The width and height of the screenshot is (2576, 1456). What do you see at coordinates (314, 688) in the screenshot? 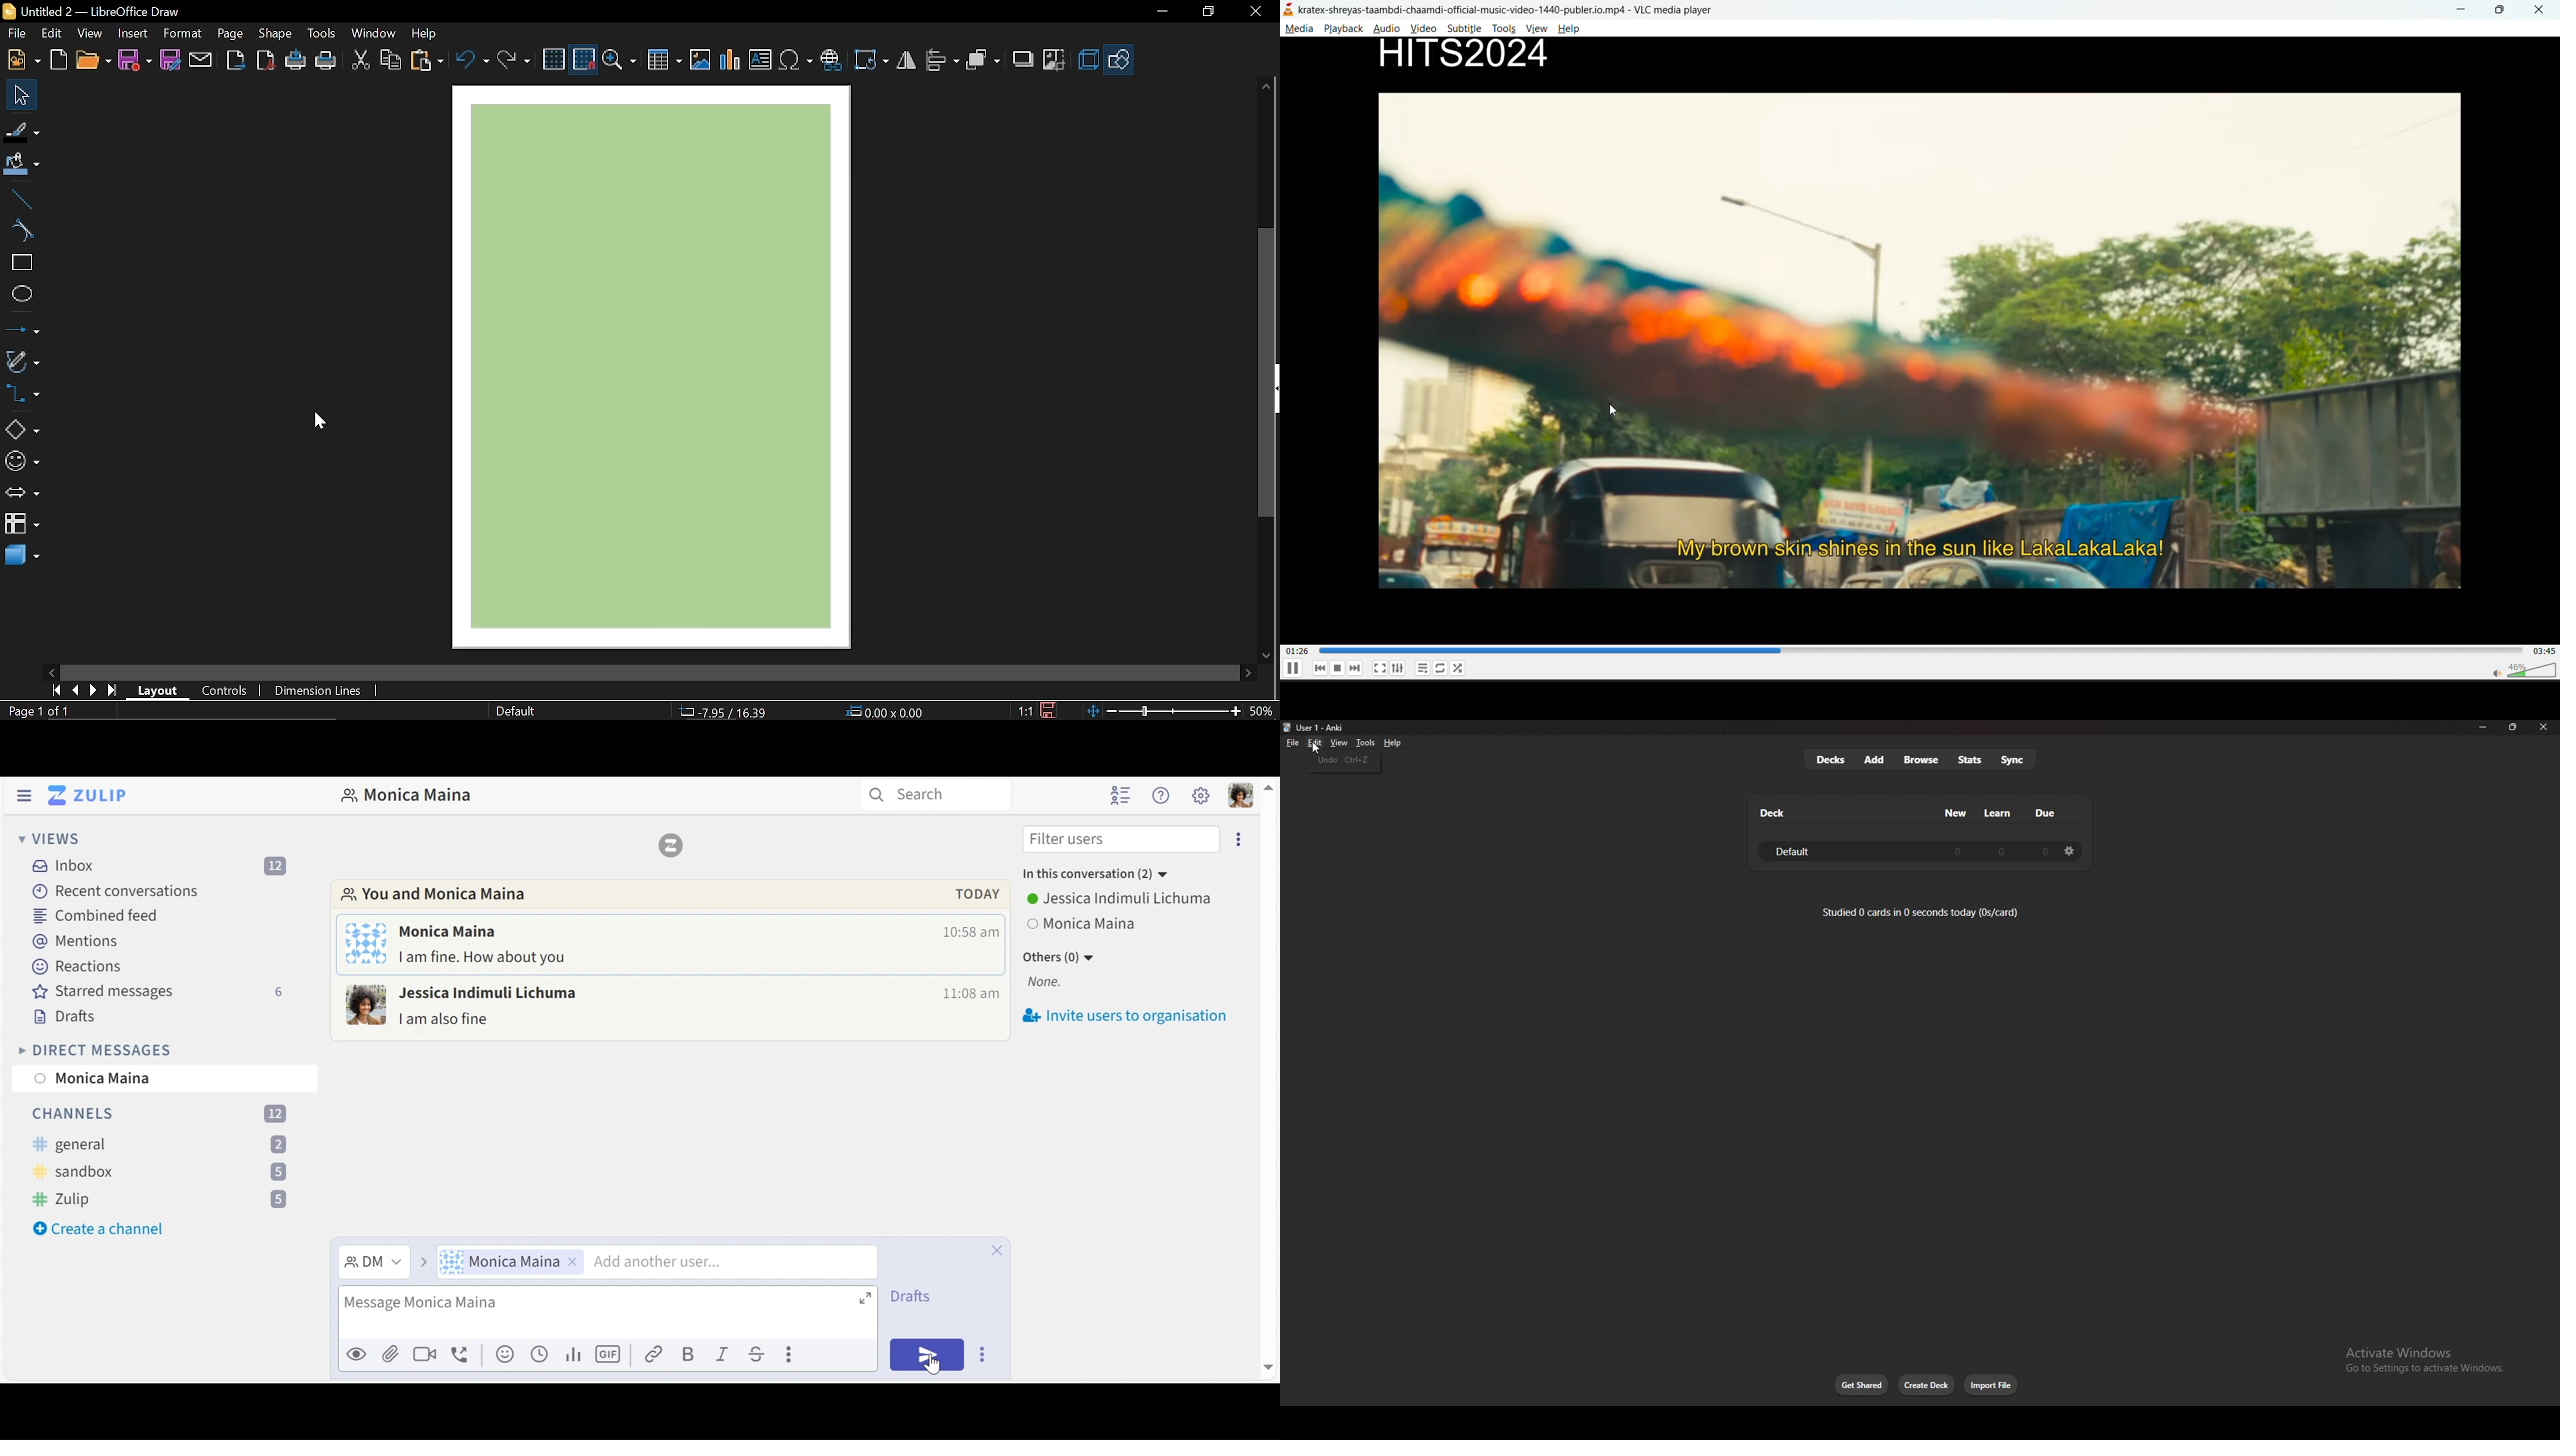
I see `Dimension lines` at bounding box center [314, 688].